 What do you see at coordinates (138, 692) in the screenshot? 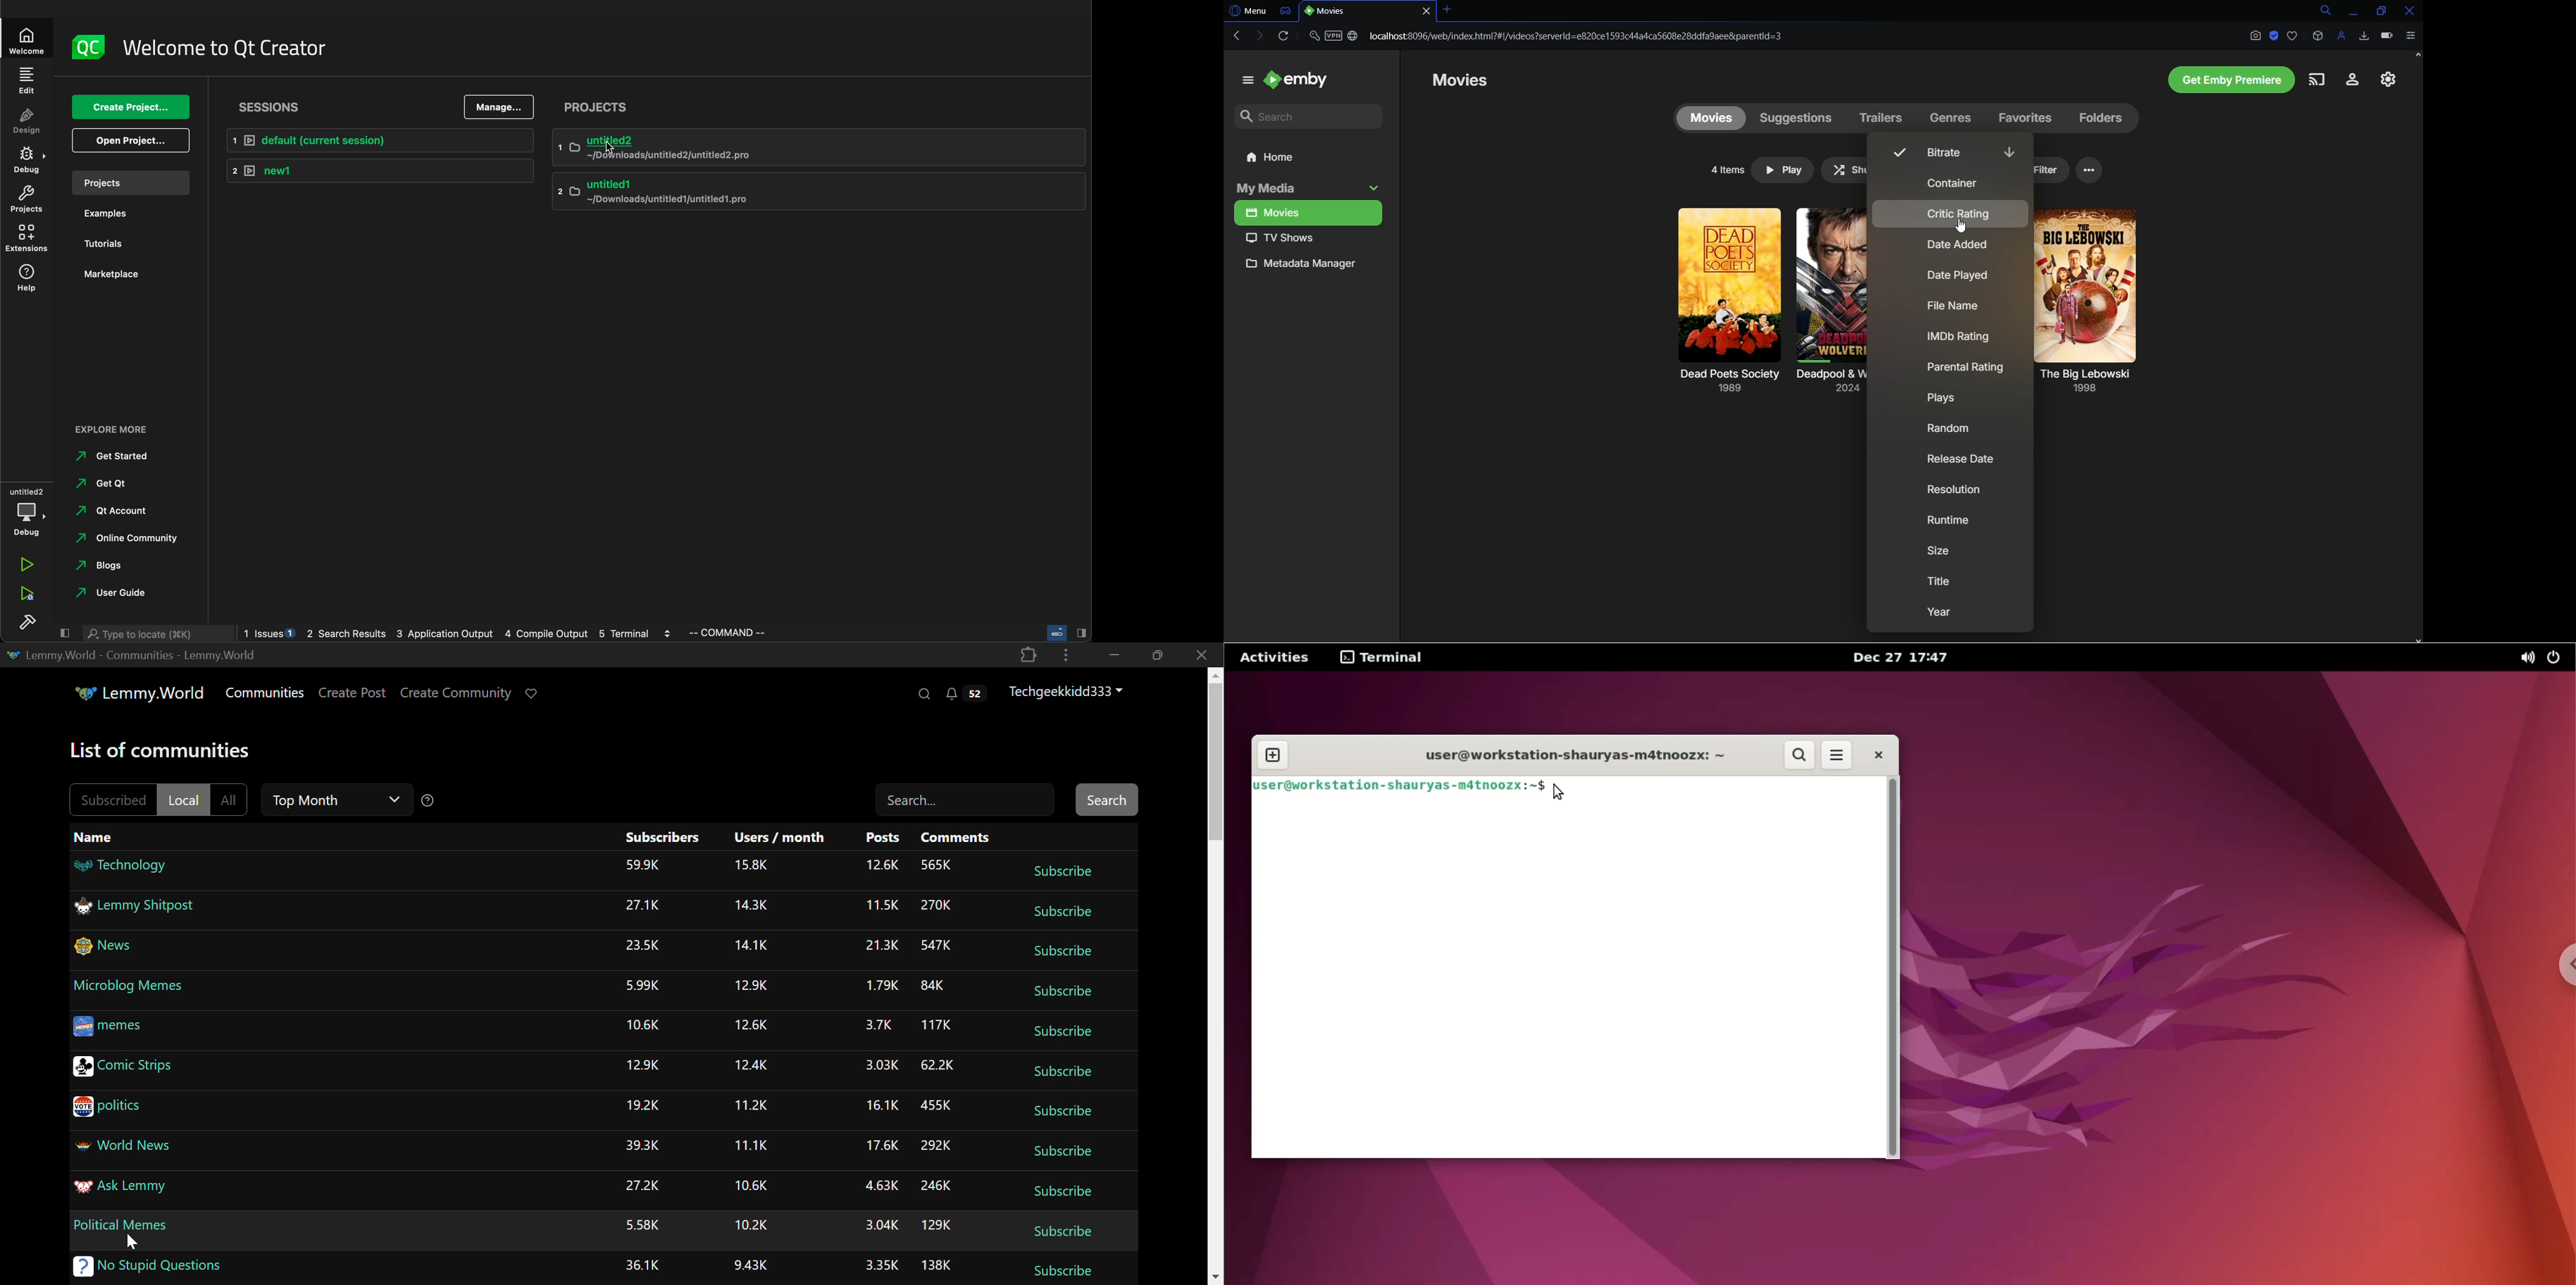
I see `Lemmy.World` at bounding box center [138, 692].